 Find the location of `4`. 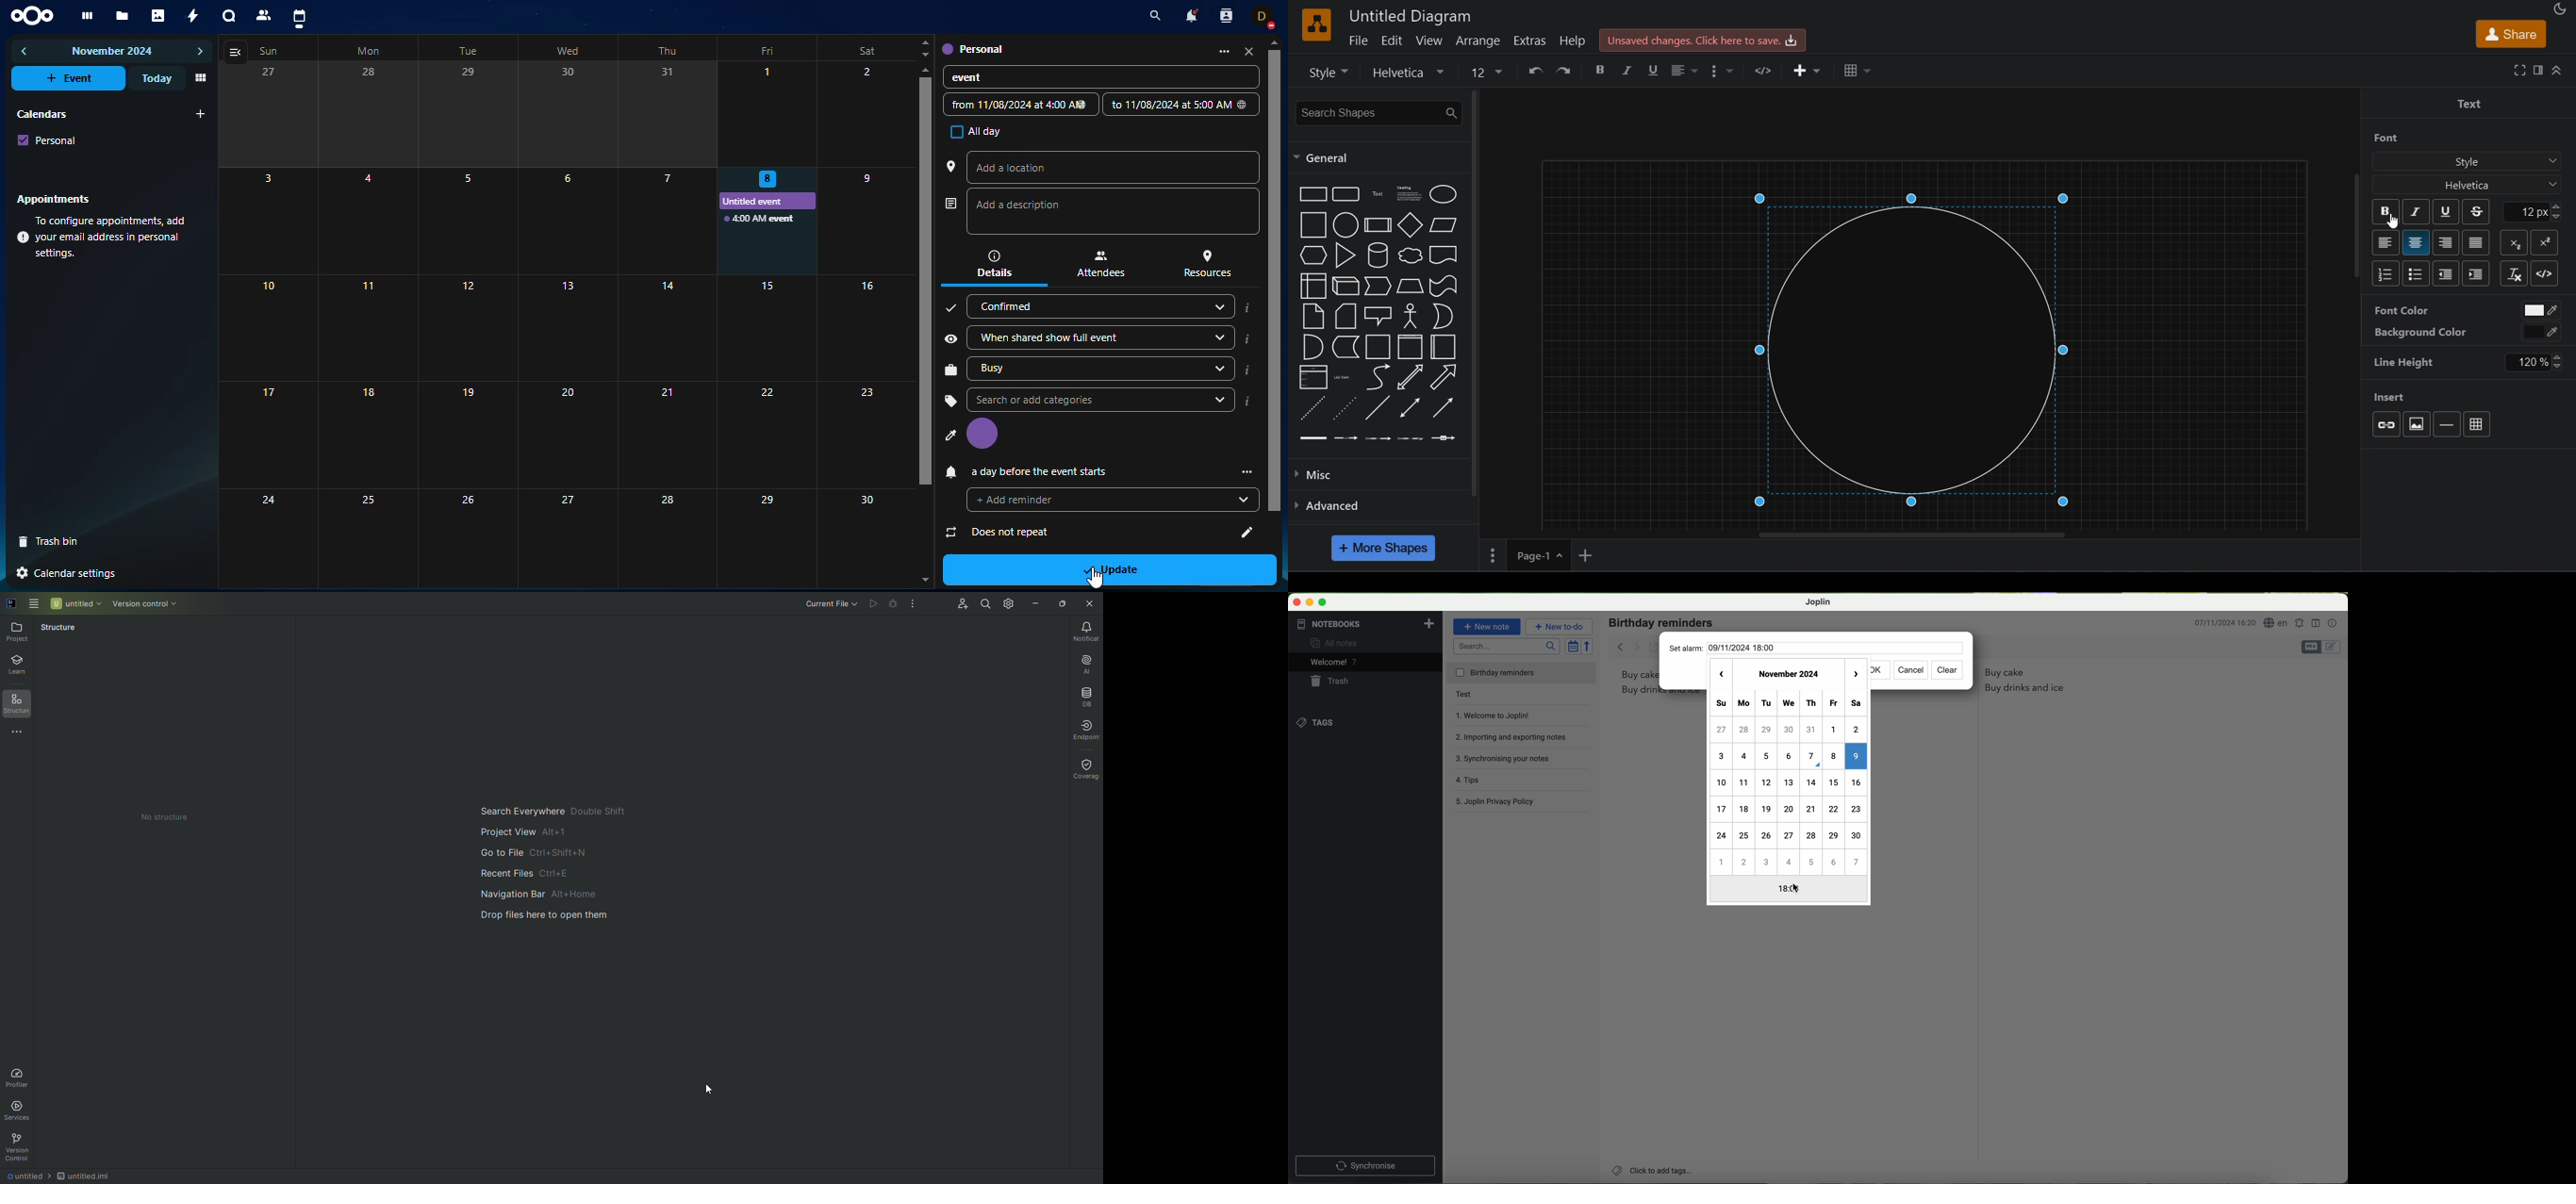

4 is located at coordinates (369, 222).